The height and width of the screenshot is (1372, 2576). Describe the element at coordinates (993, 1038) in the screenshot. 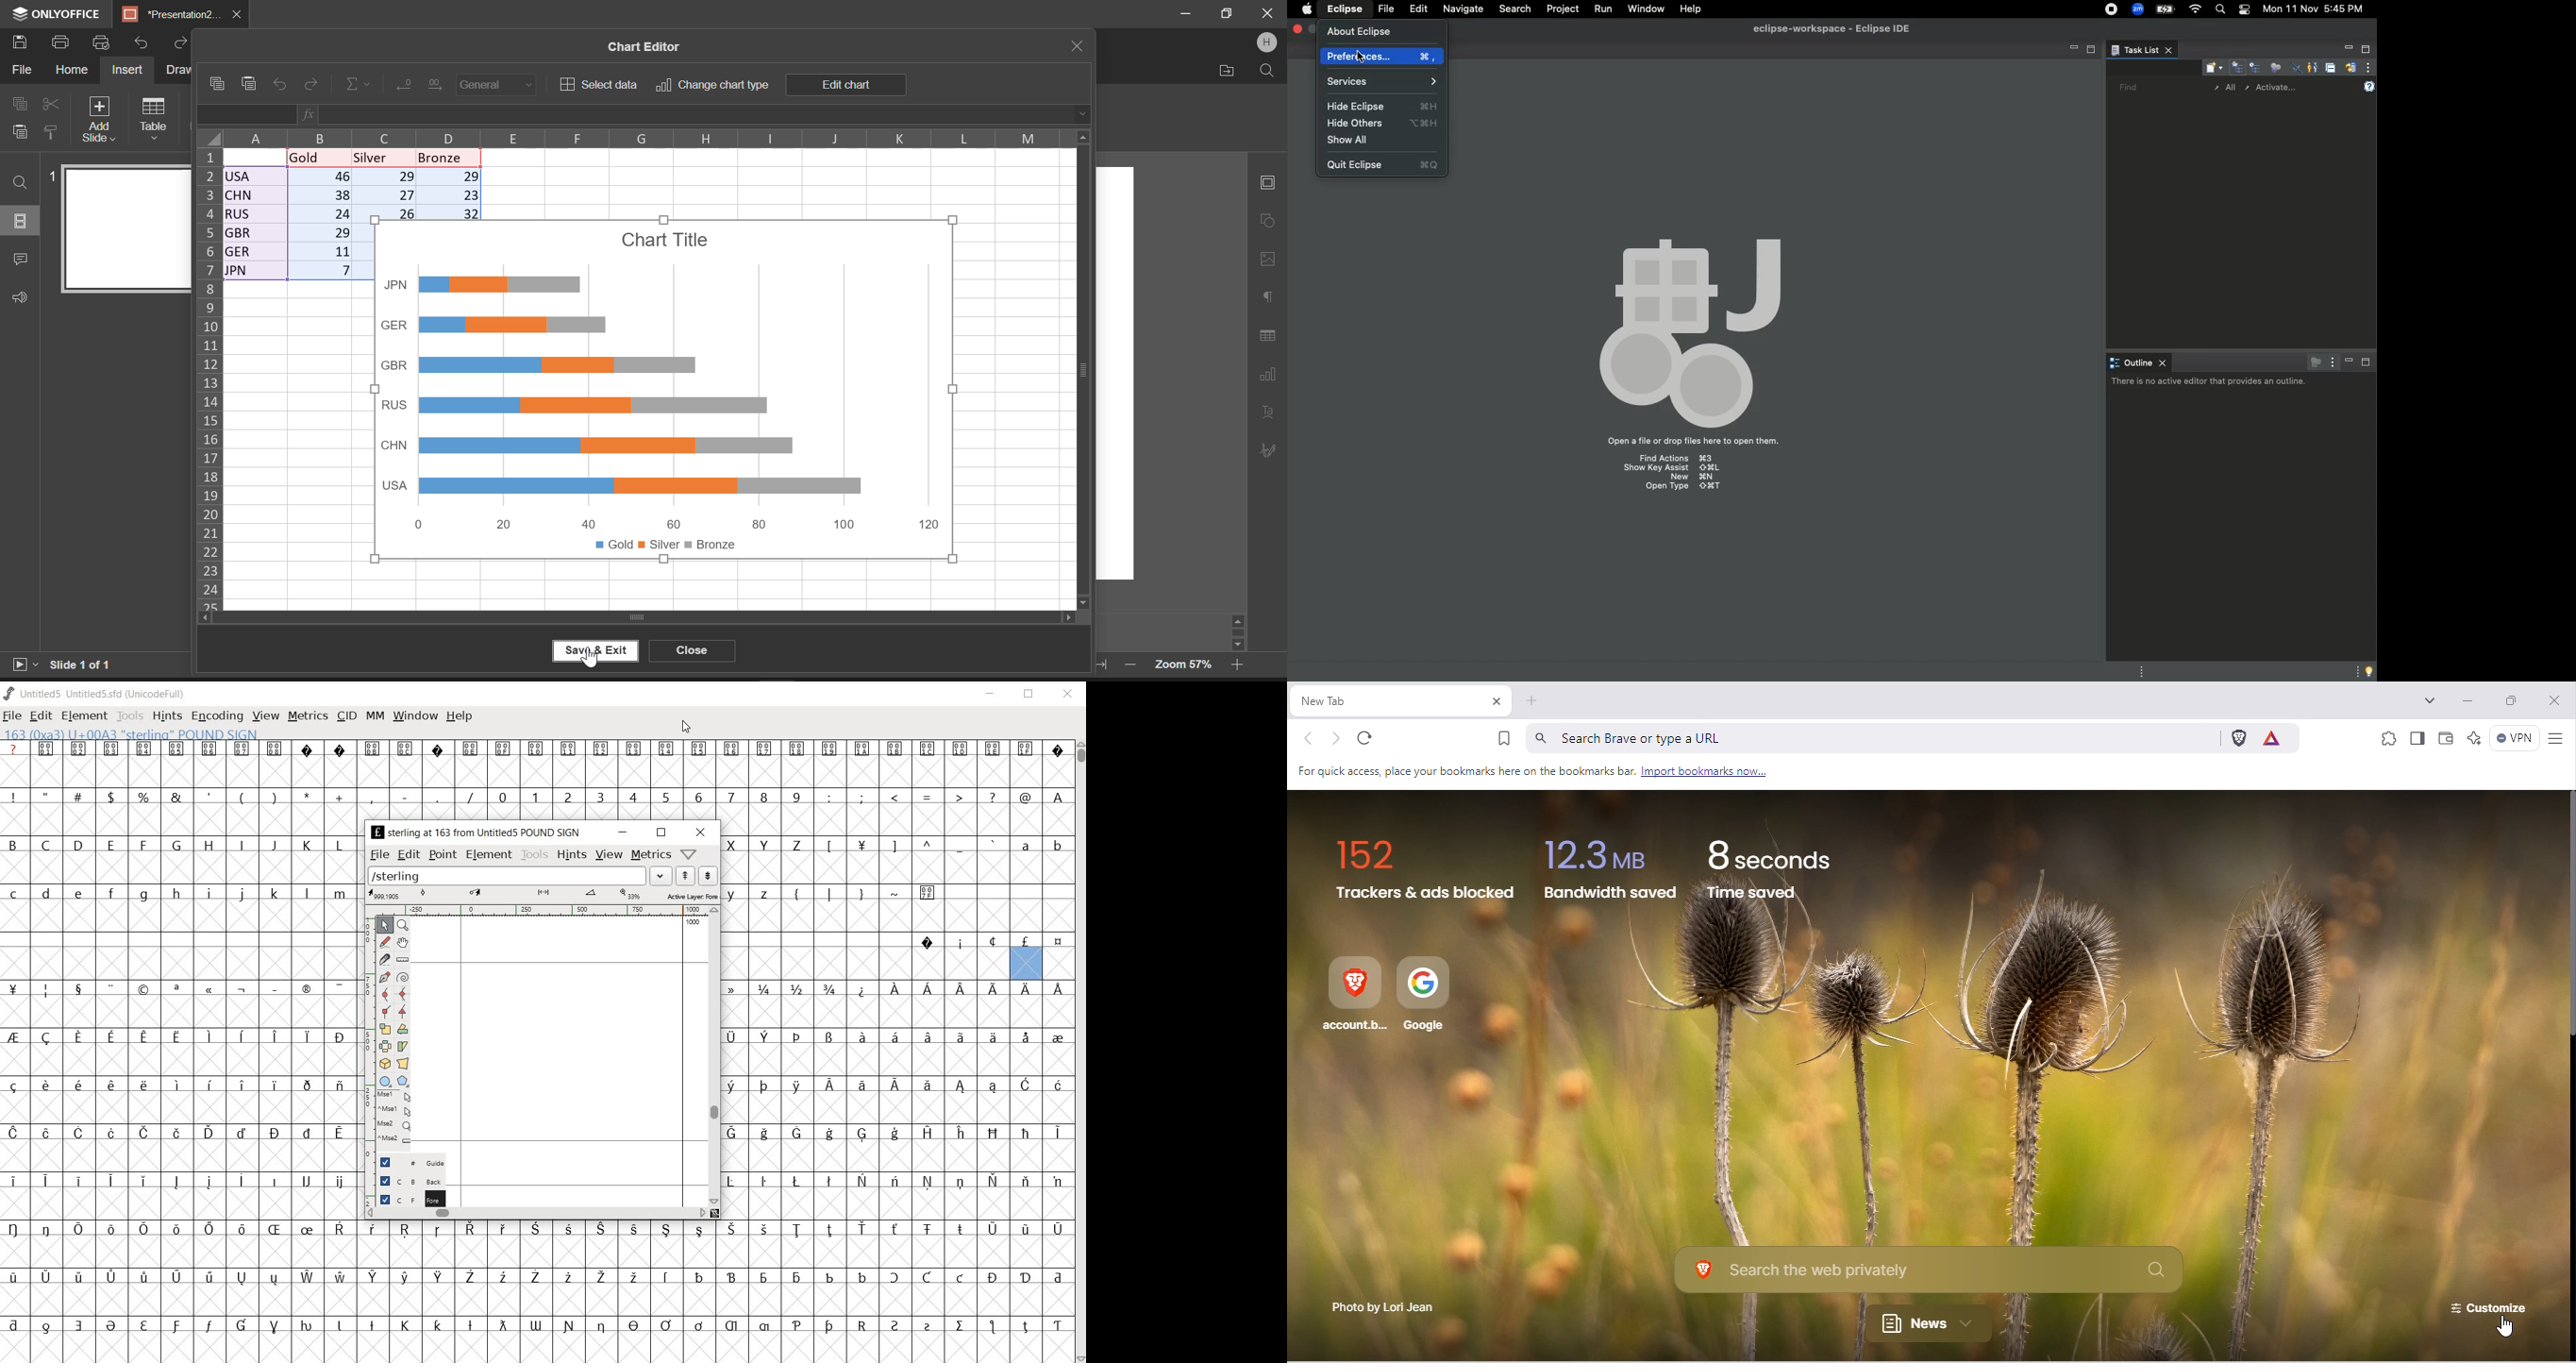

I see `Symbol` at that location.